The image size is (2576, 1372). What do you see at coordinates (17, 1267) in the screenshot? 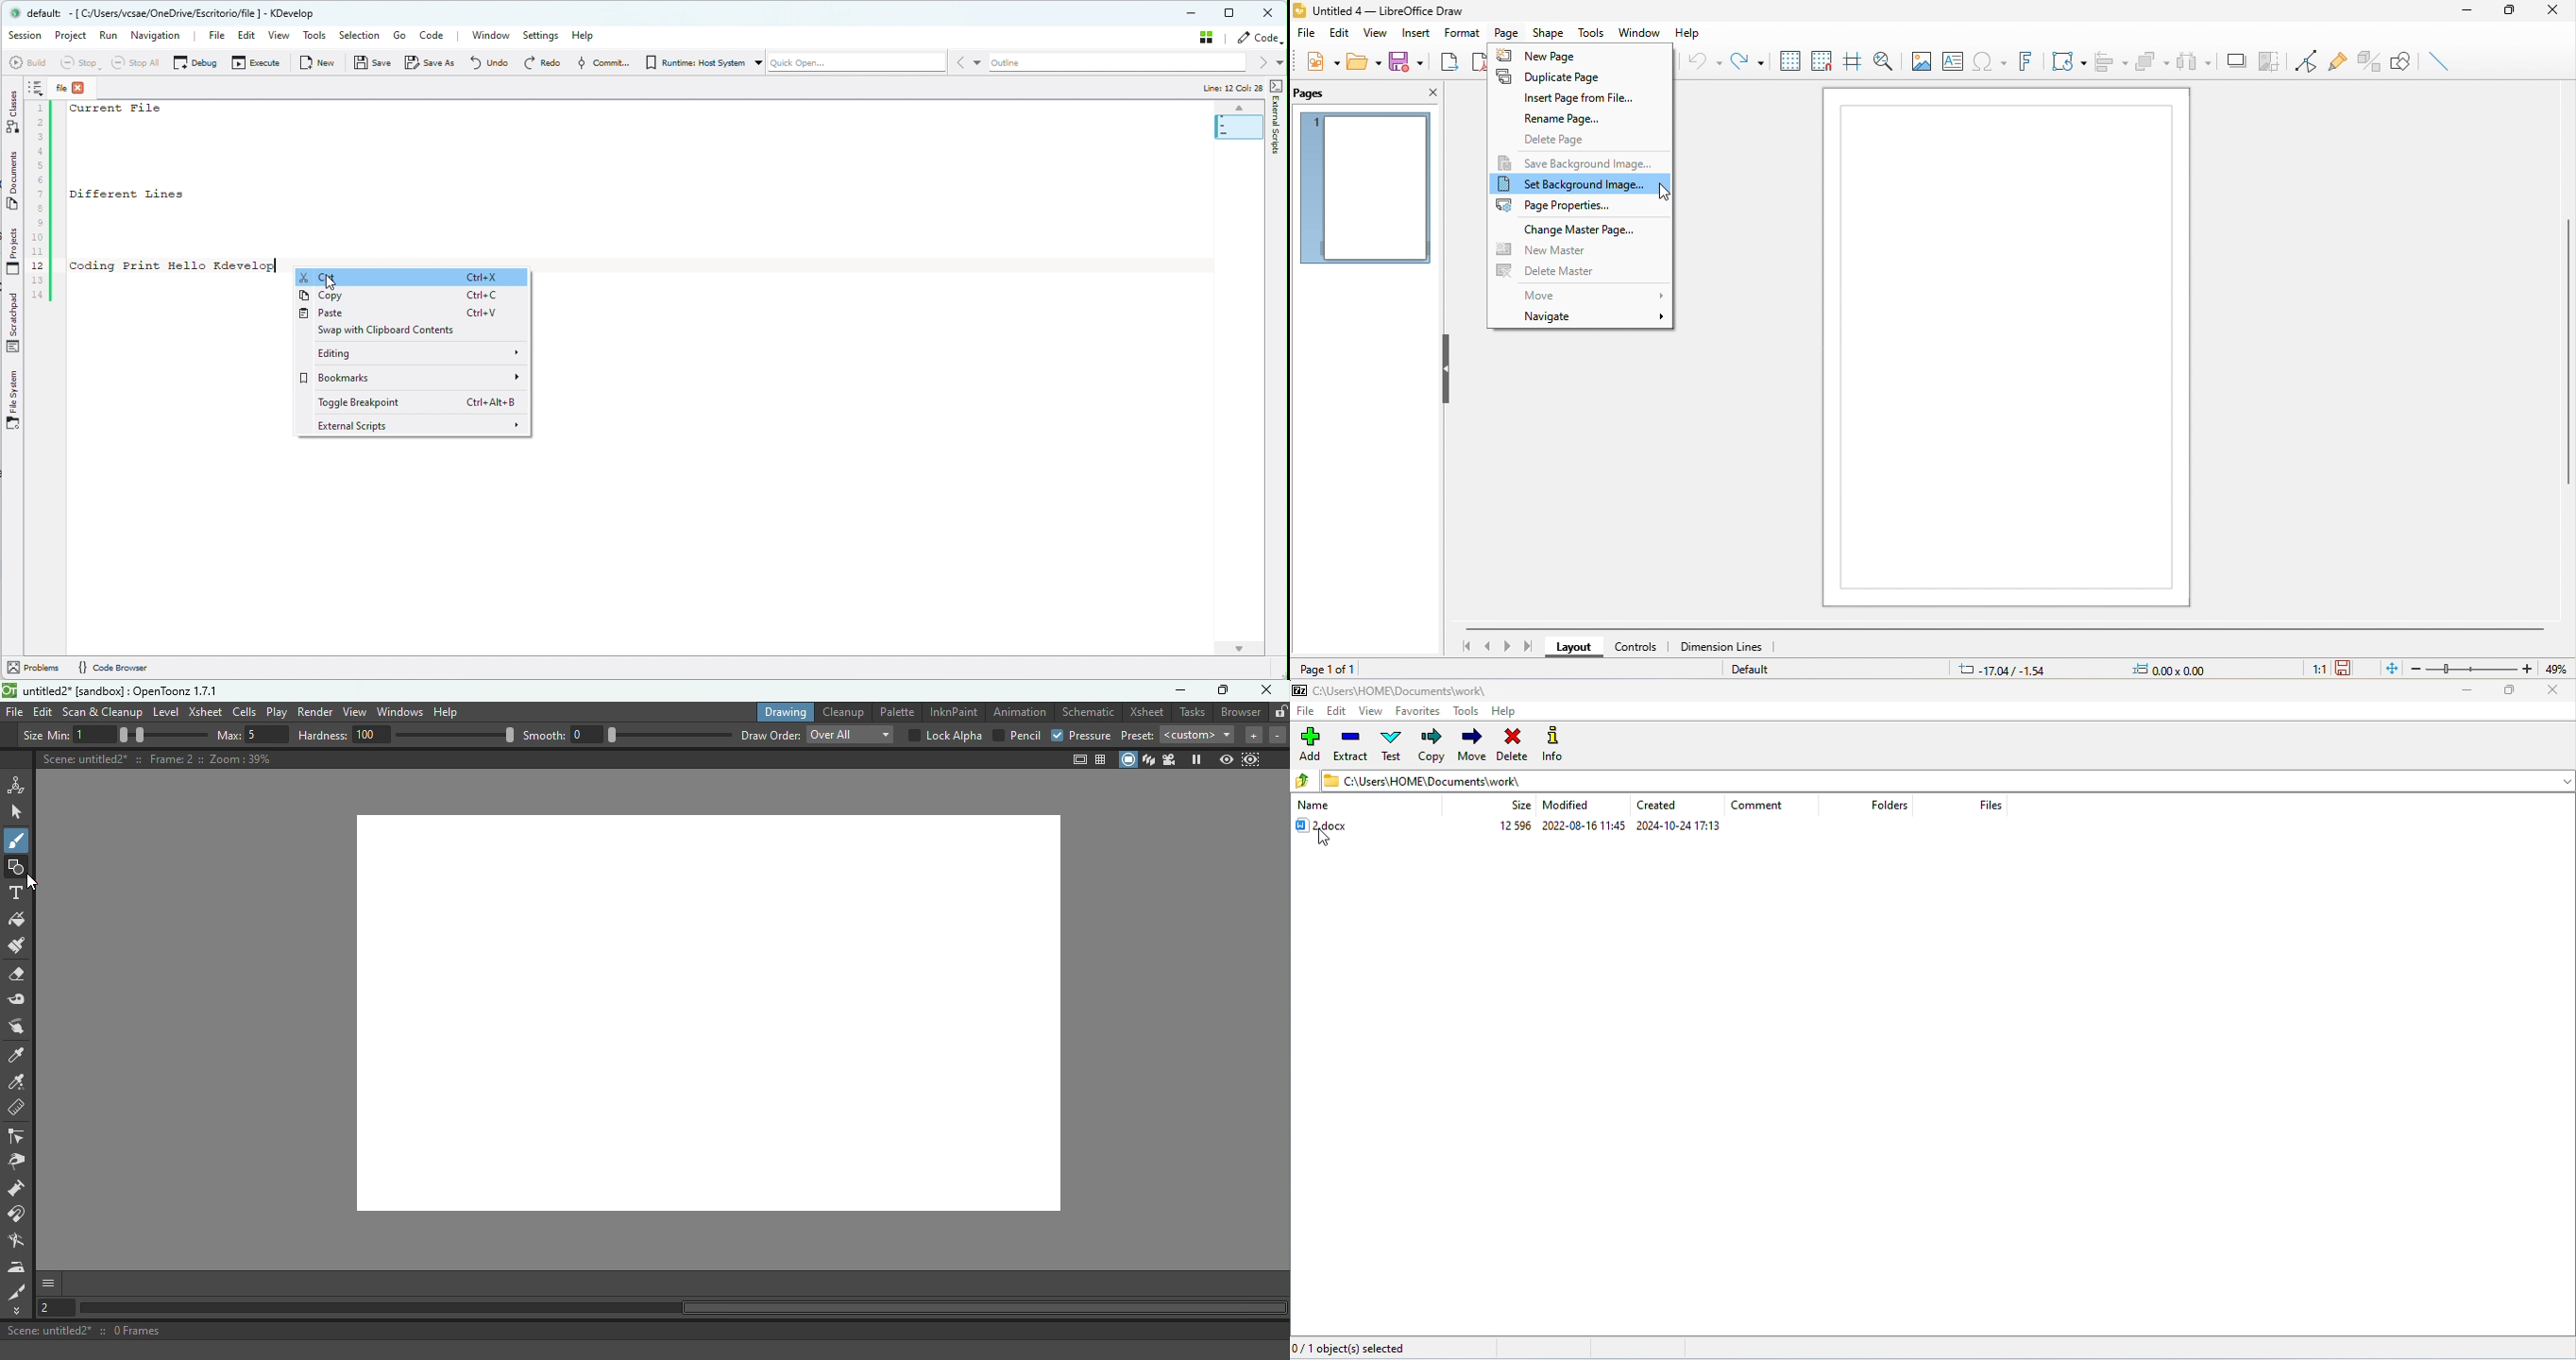
I see `Iron tool` at bounding box center [17, 1267].